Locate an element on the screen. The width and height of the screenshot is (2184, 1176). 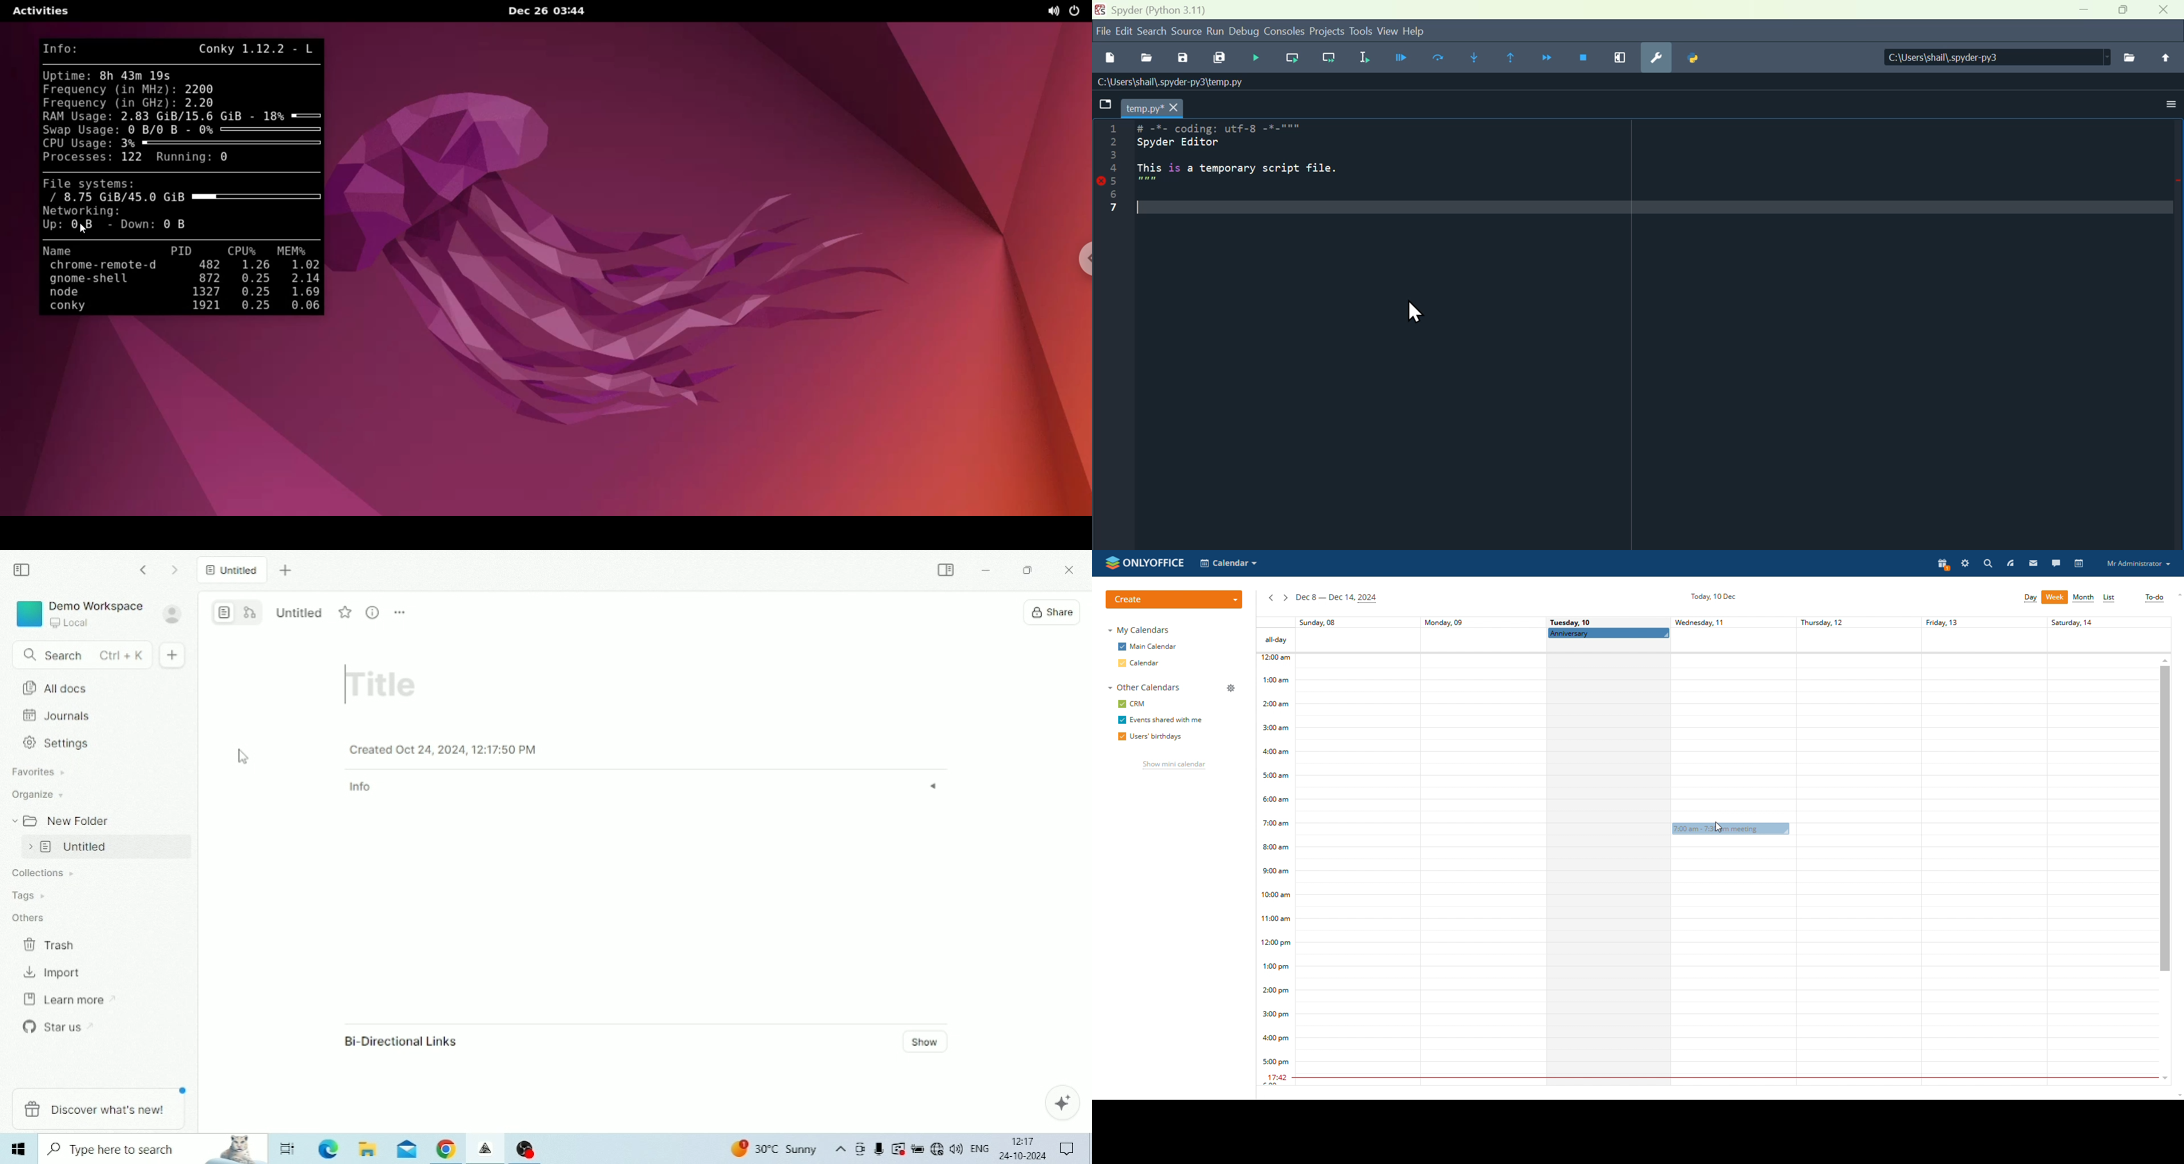
temp.py is located at coordinates (1163, 106).